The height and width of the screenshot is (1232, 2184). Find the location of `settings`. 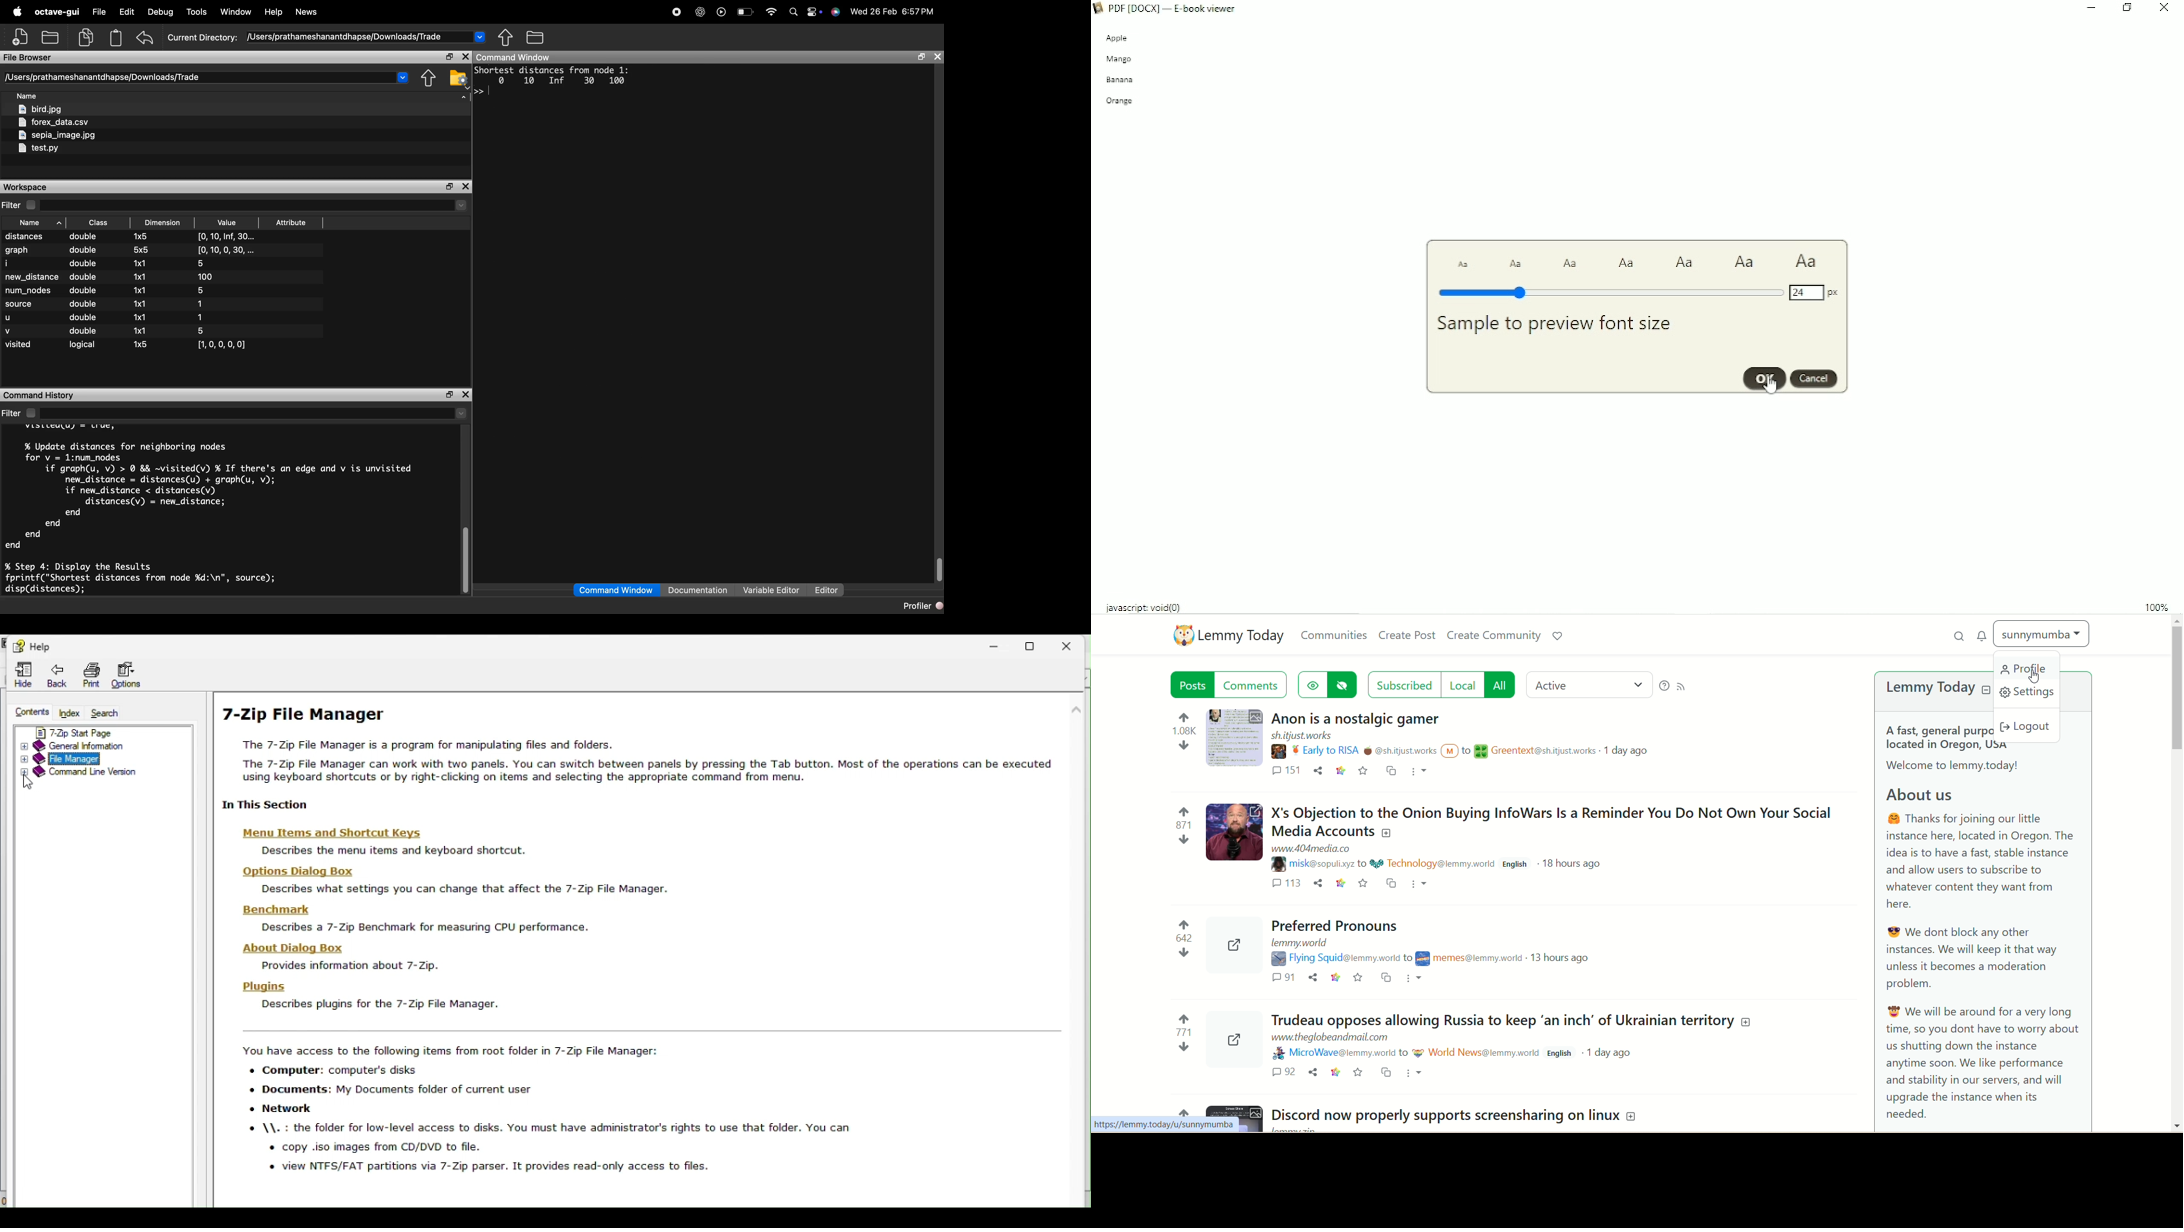

settings is located at coordinates (2025, 695).